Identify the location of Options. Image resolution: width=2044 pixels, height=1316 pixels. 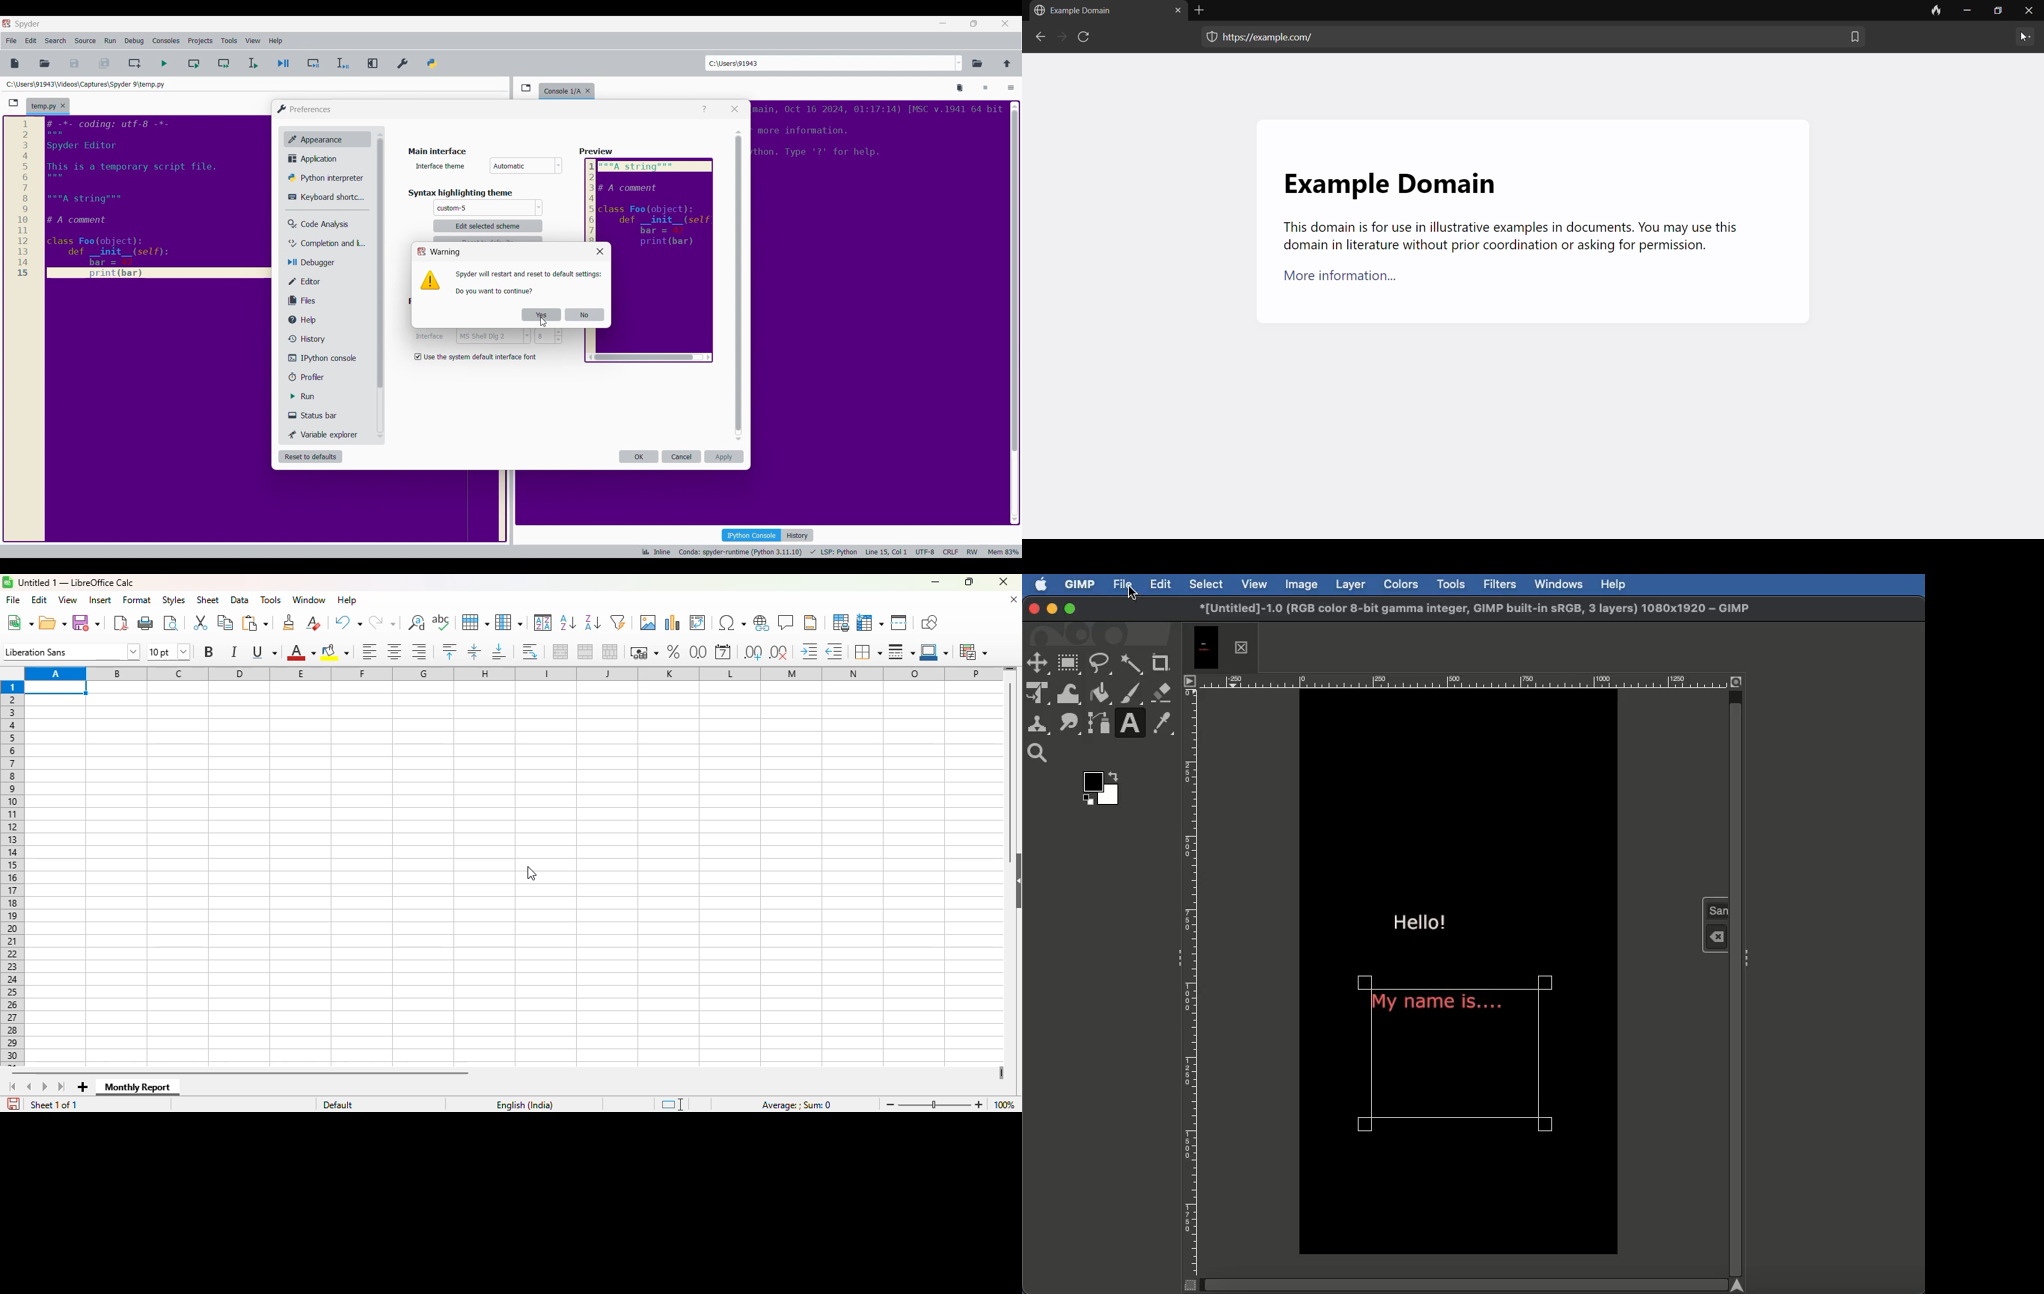
(1749, 958).